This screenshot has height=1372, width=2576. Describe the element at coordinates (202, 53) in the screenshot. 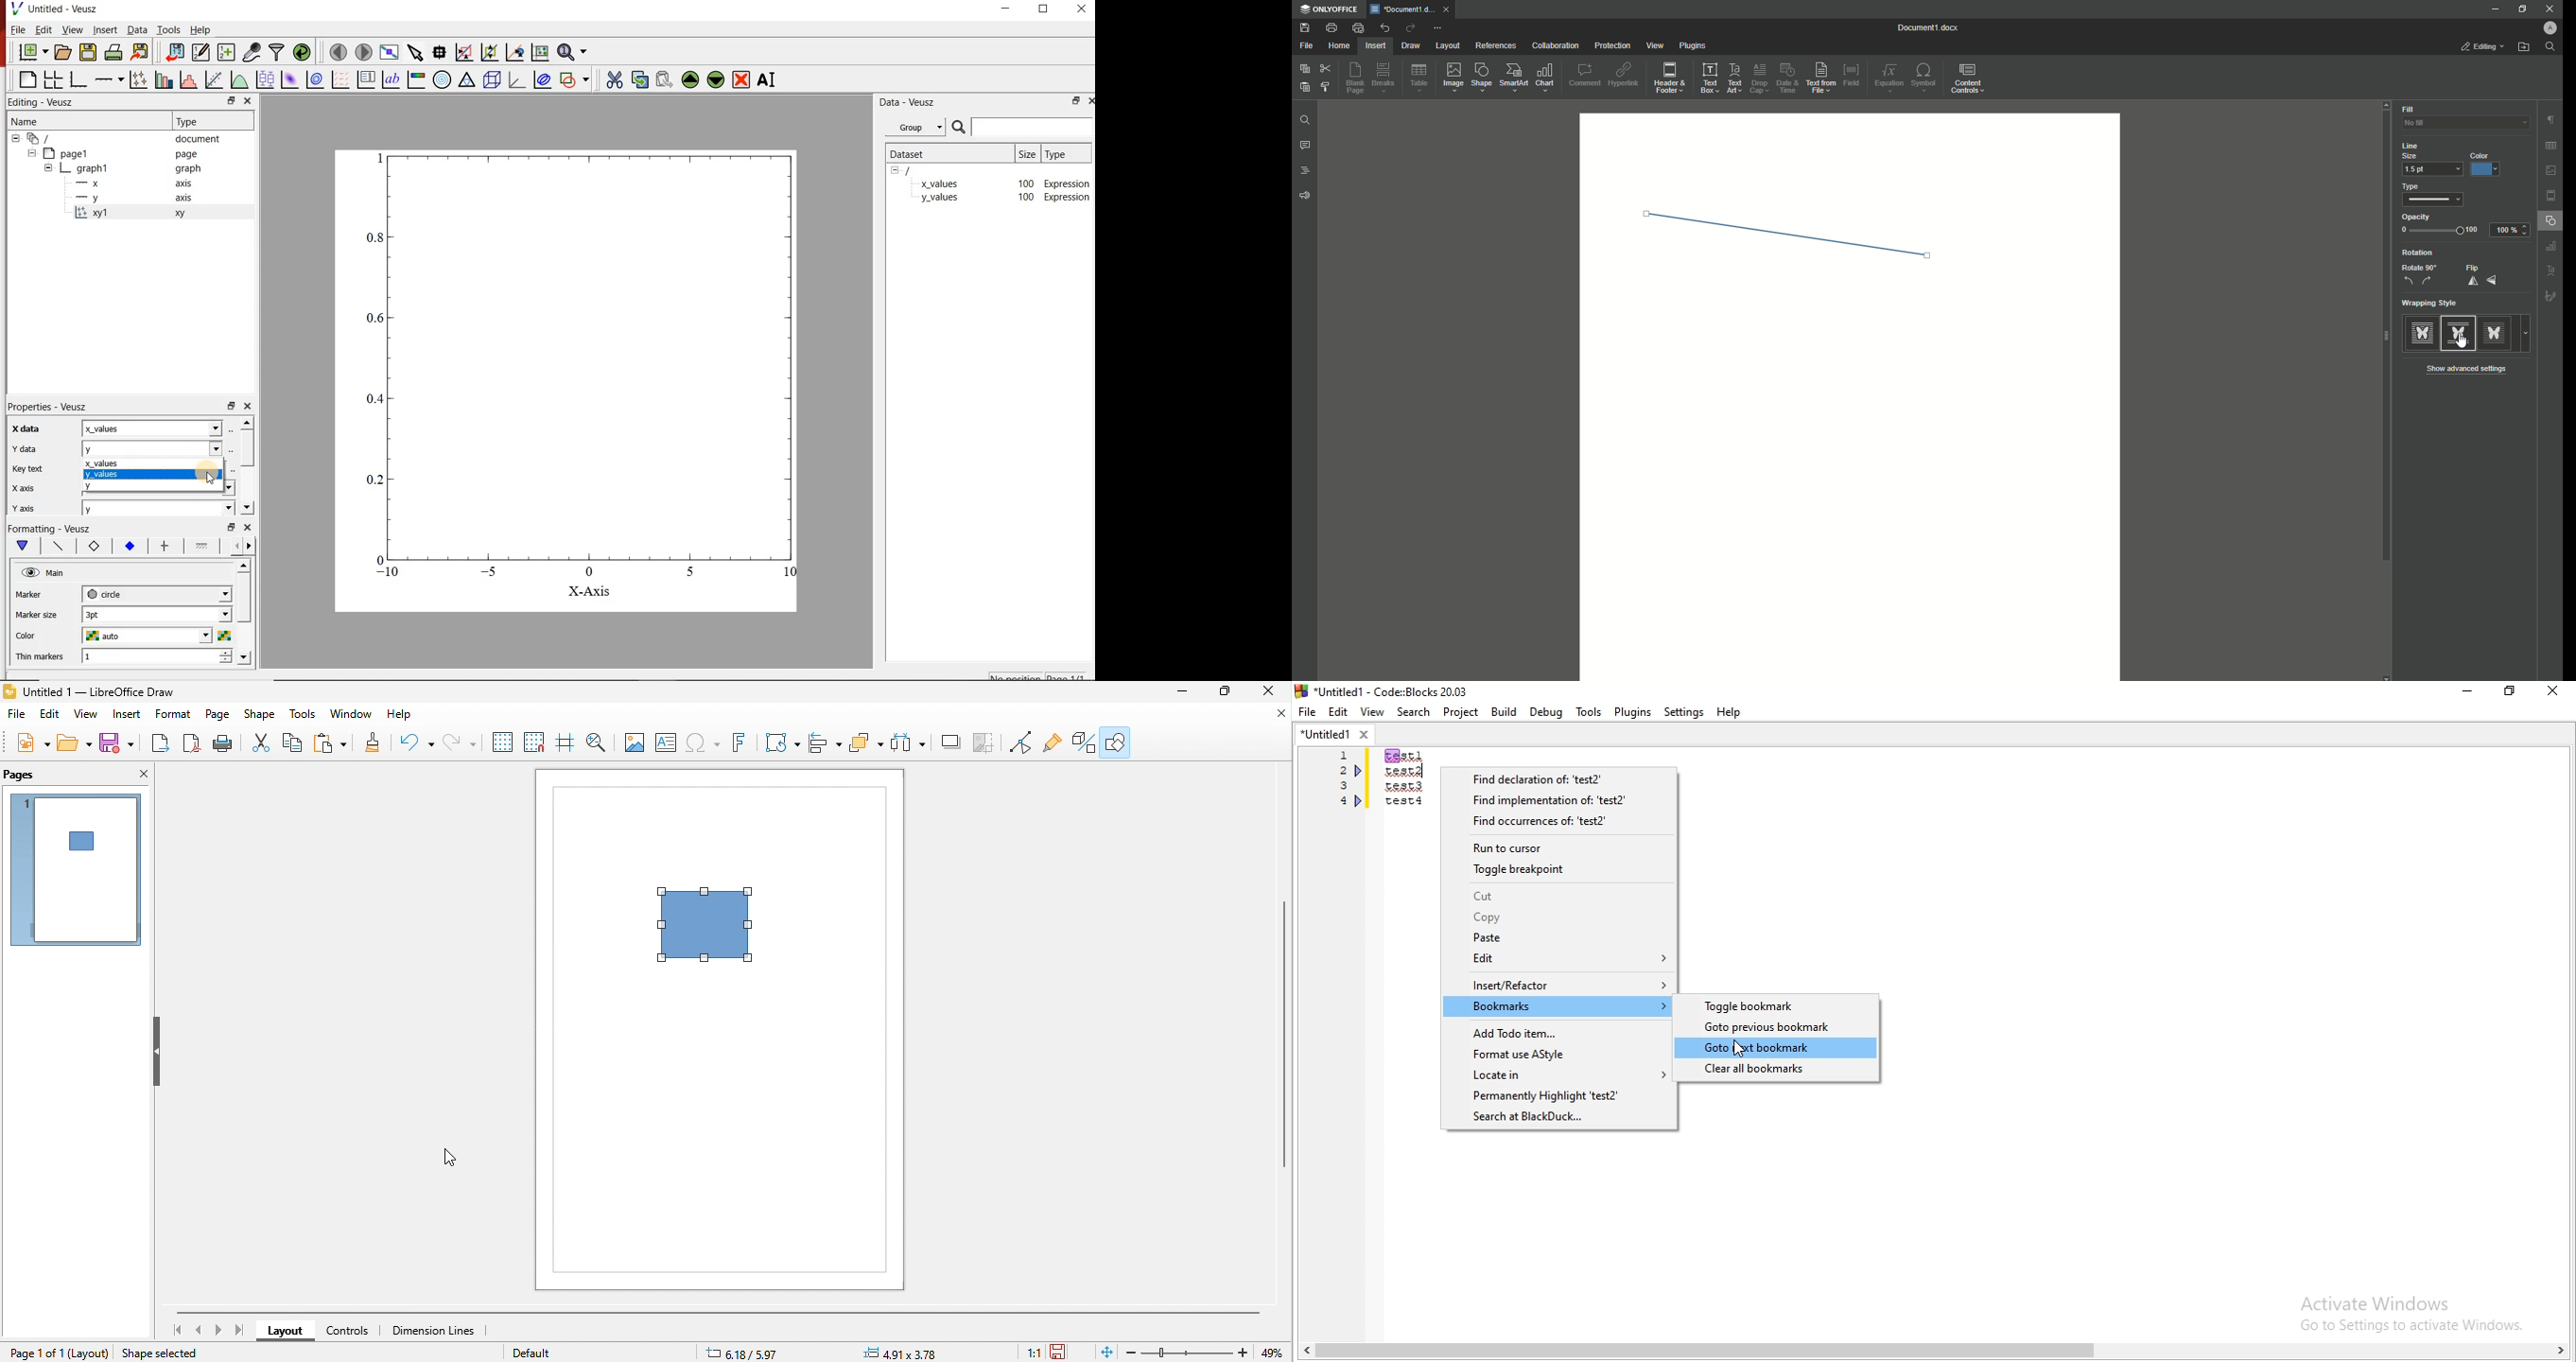

I see `edit and center new datasets` at that location.